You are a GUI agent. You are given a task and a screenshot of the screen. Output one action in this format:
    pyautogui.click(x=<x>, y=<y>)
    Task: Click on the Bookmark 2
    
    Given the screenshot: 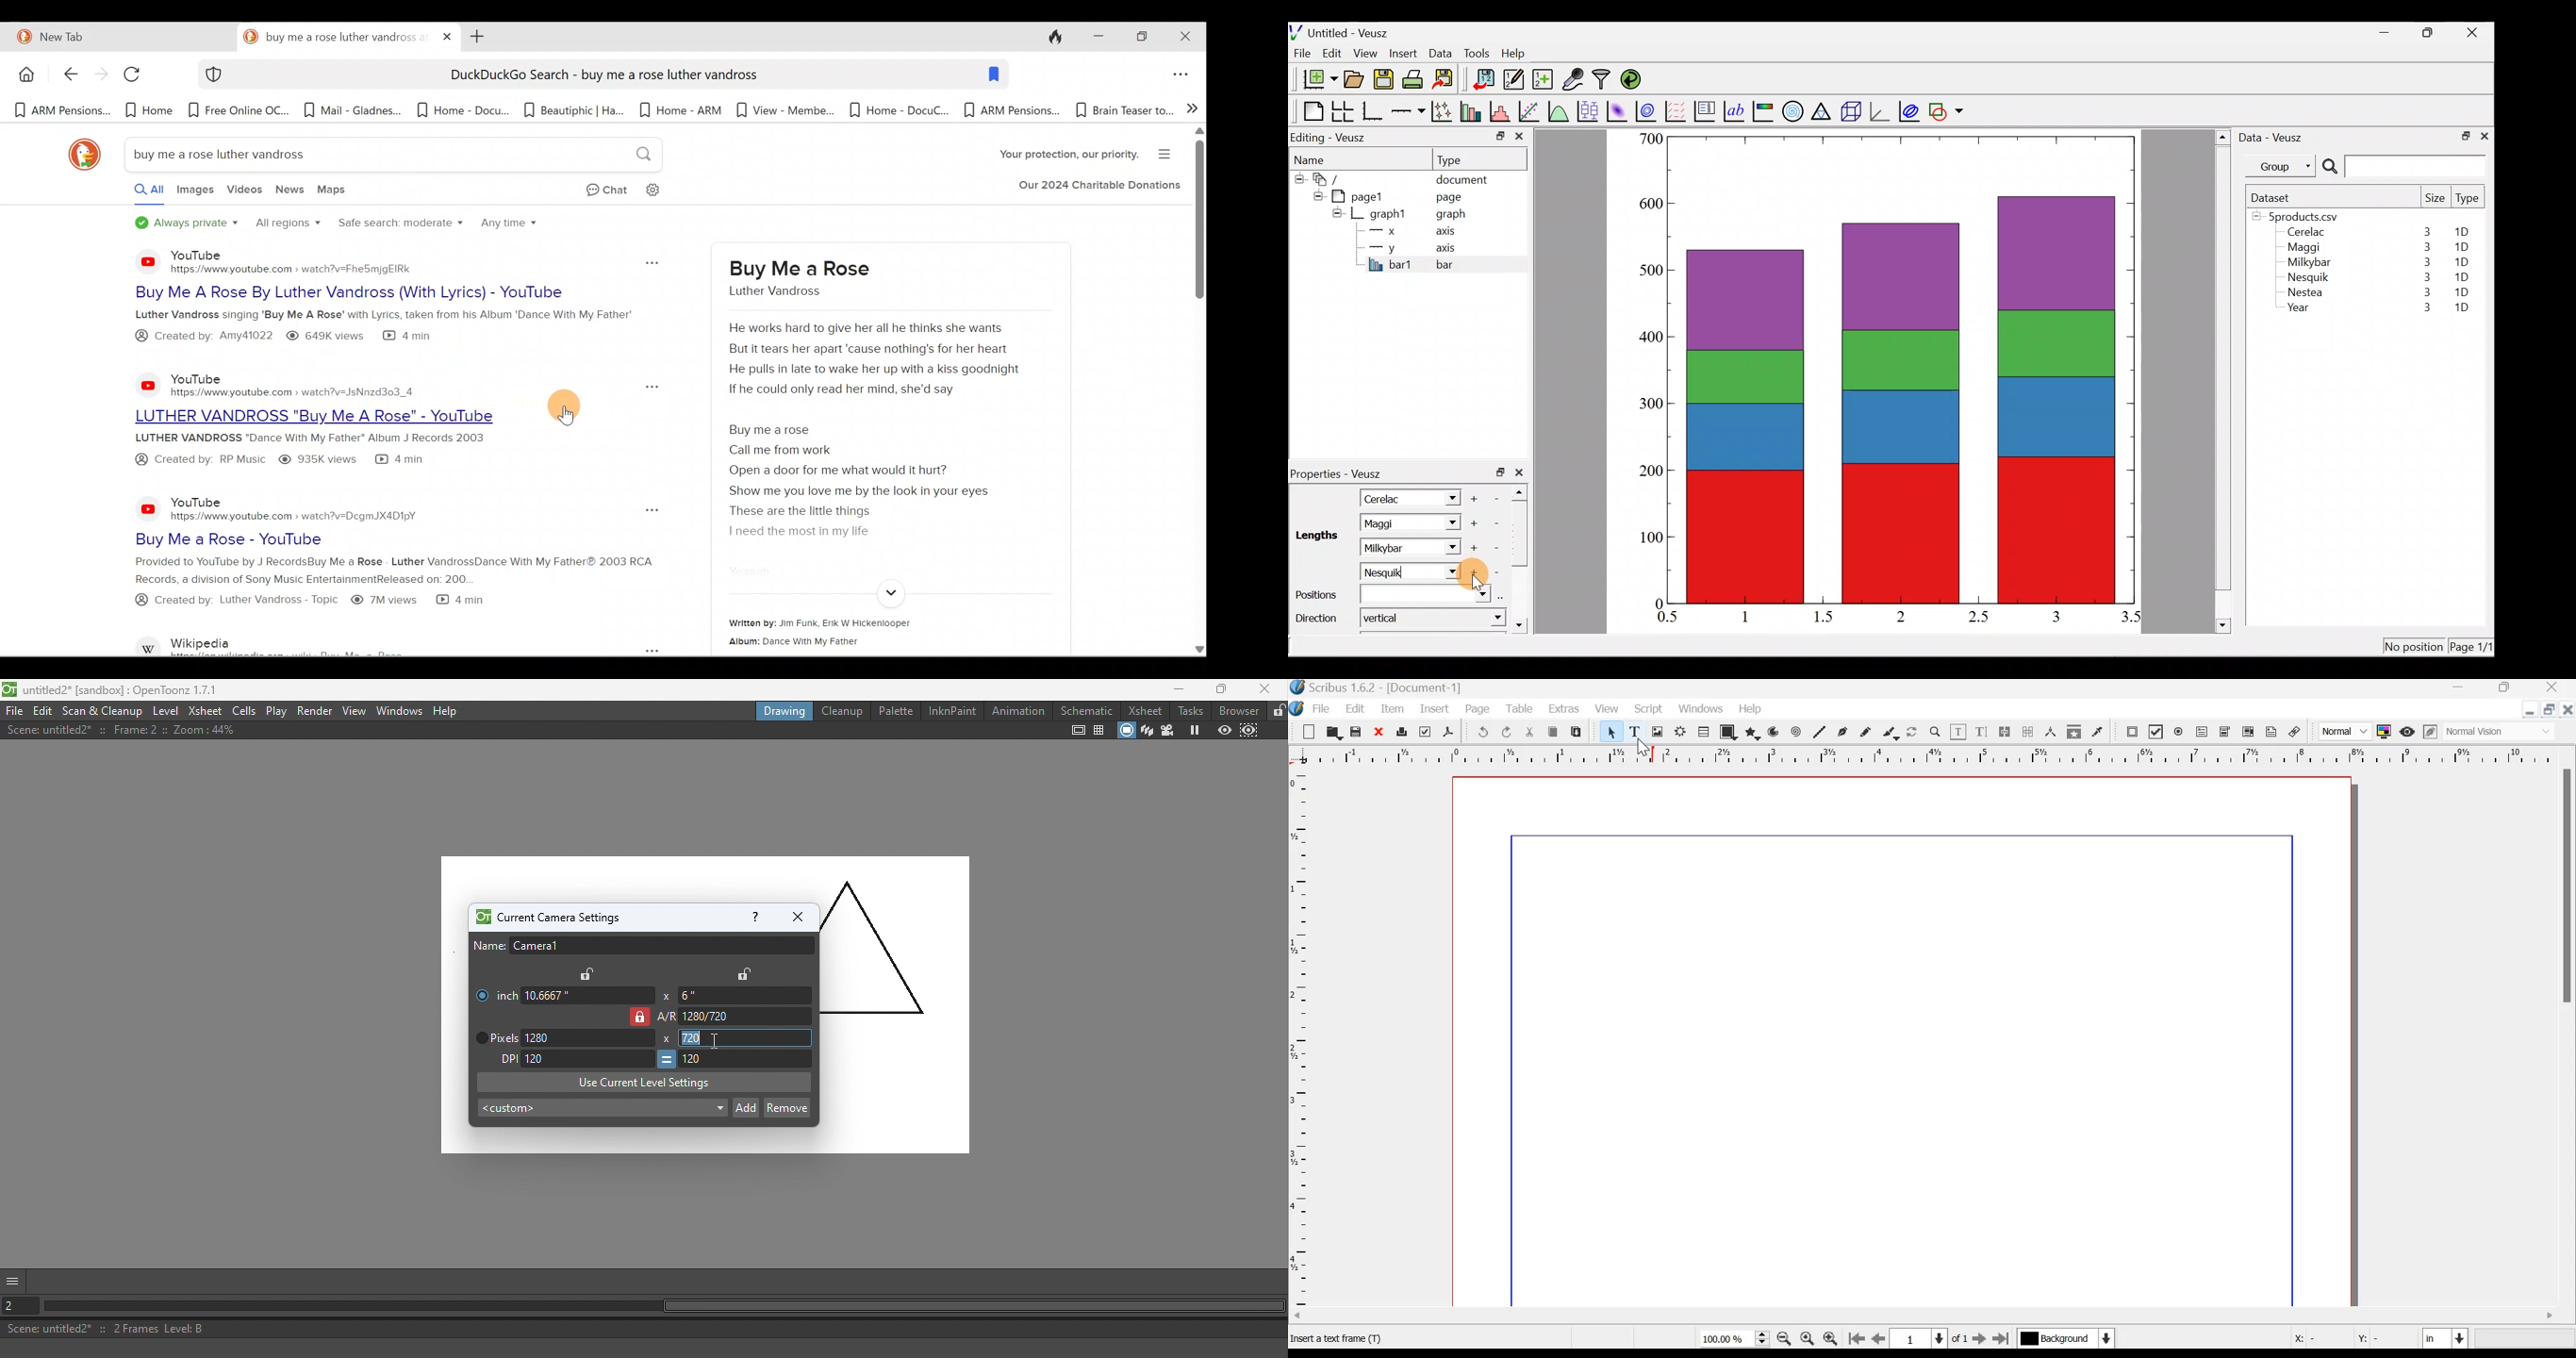 What is the action you would take?
    pyautogui.click(x=149, y=110)
    